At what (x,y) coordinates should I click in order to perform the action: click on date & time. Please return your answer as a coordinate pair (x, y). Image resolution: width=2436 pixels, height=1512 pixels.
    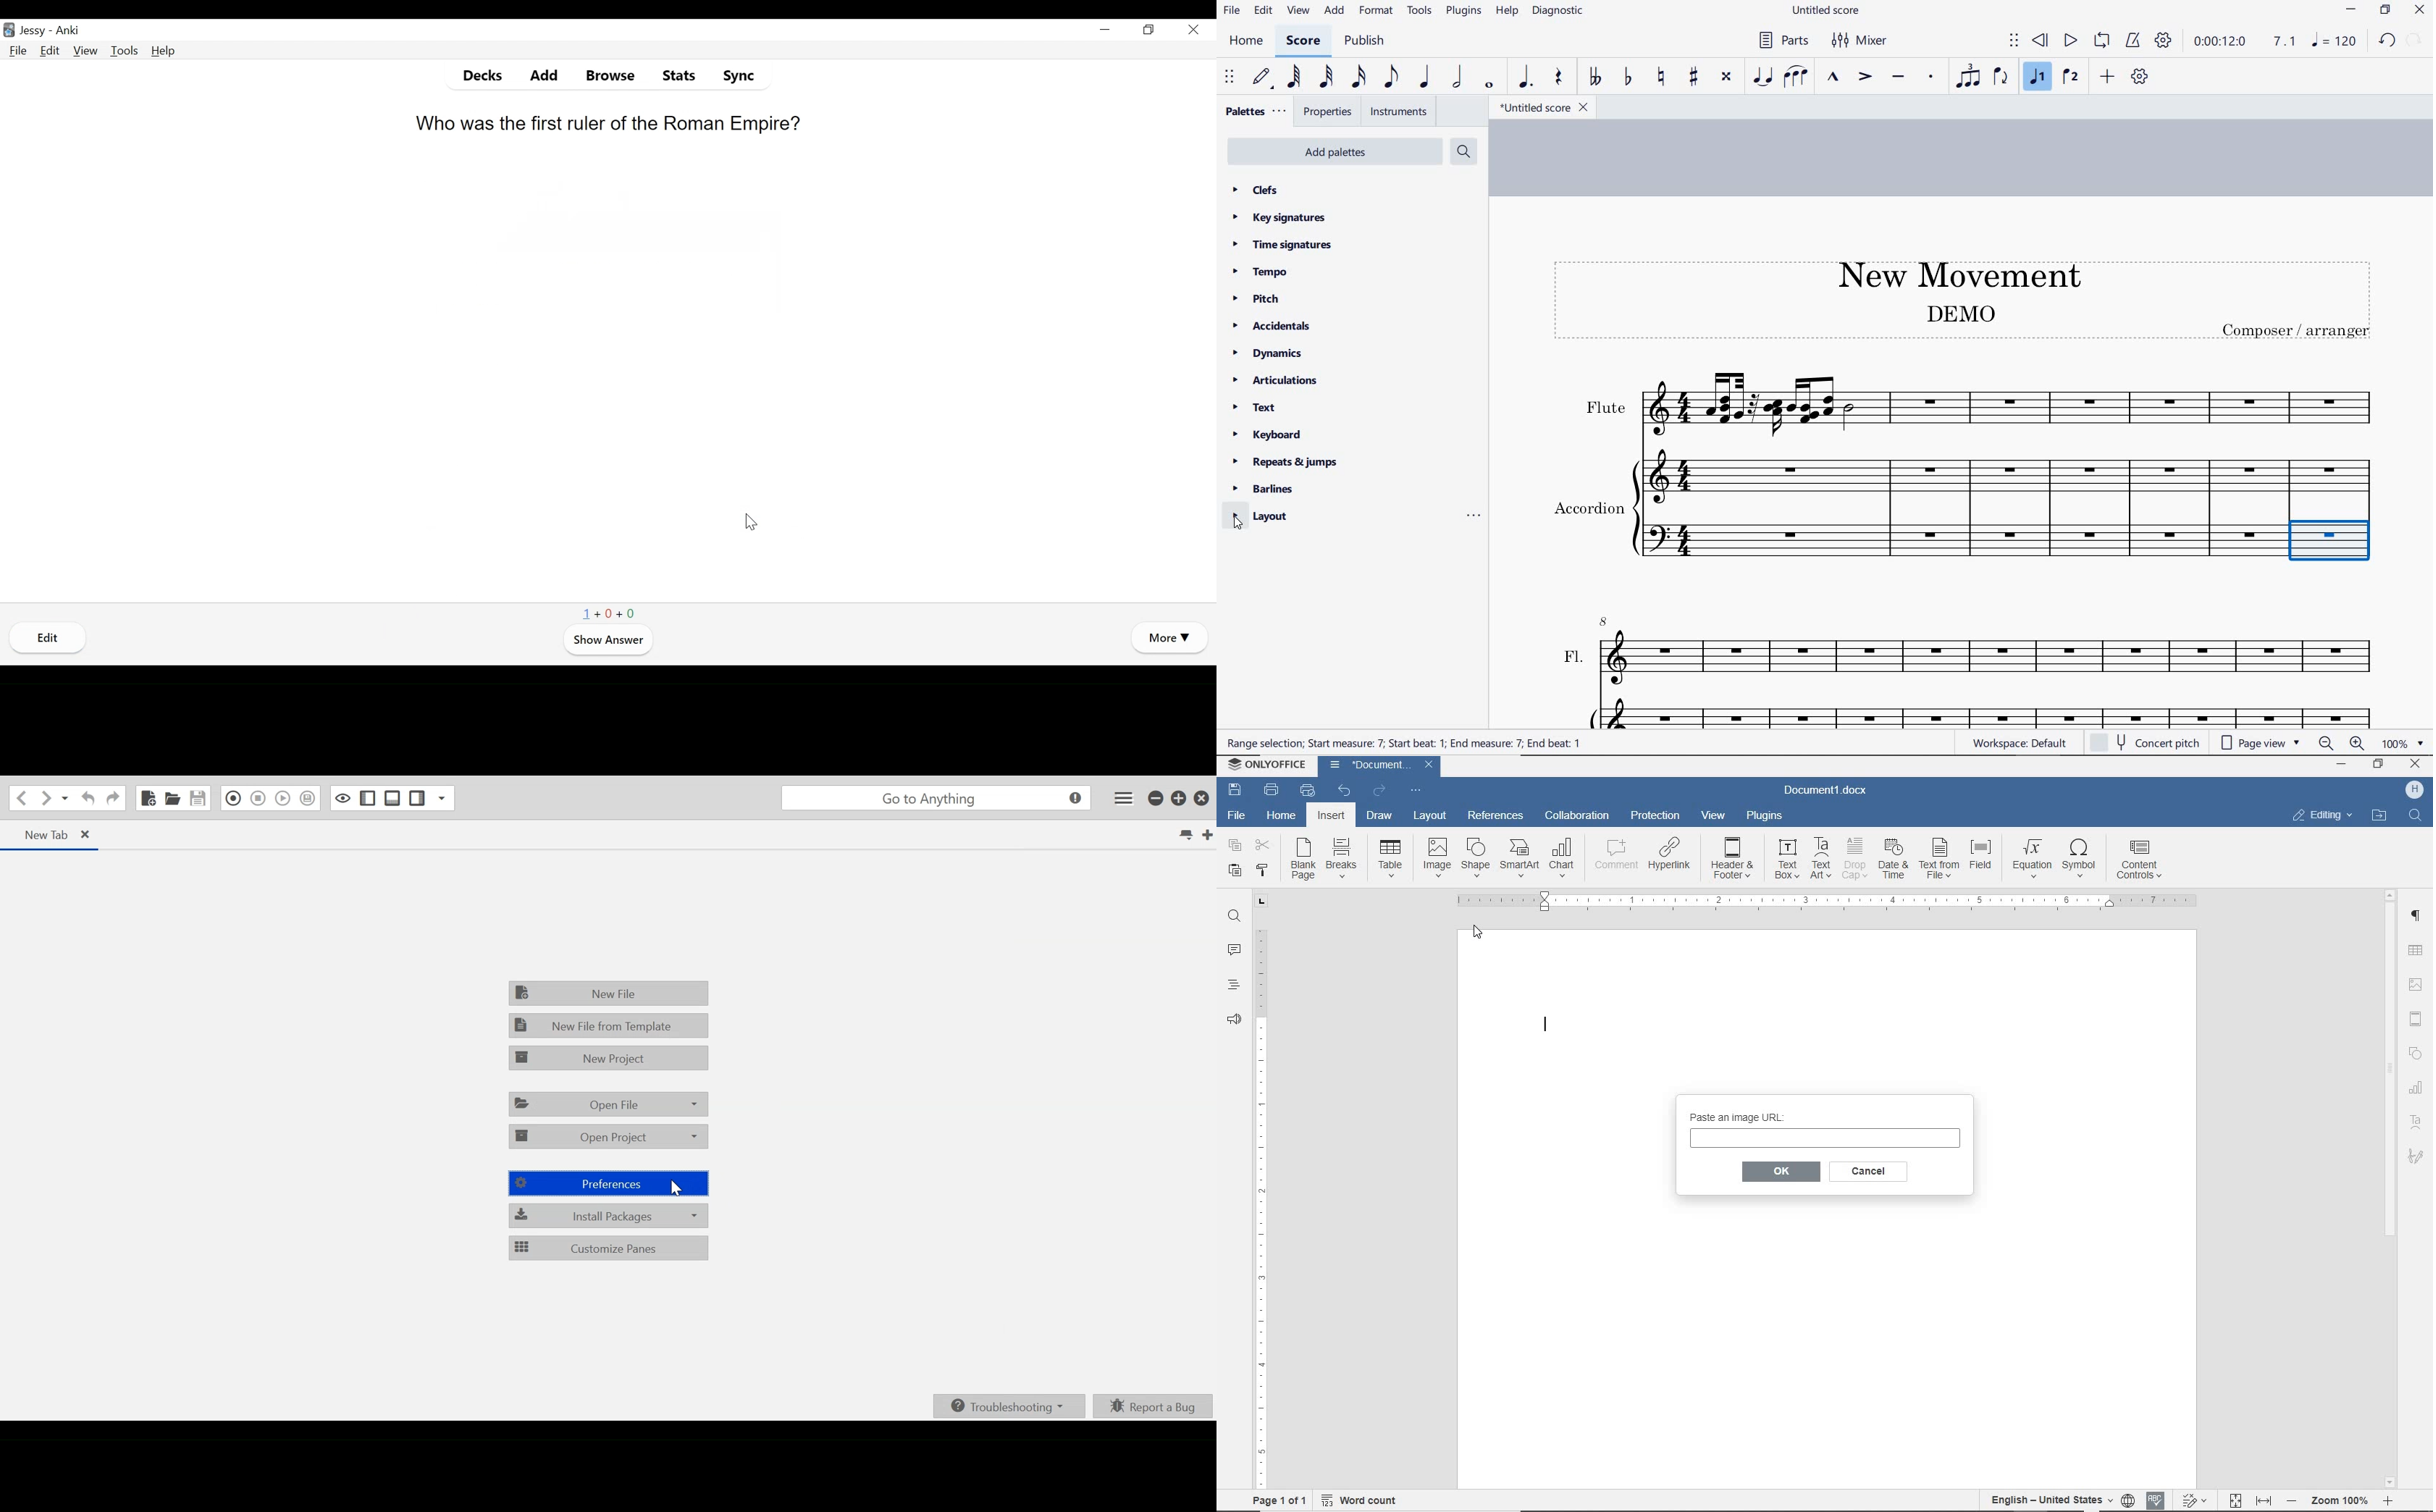
    Looking at the image, I should click on (1894, 857).